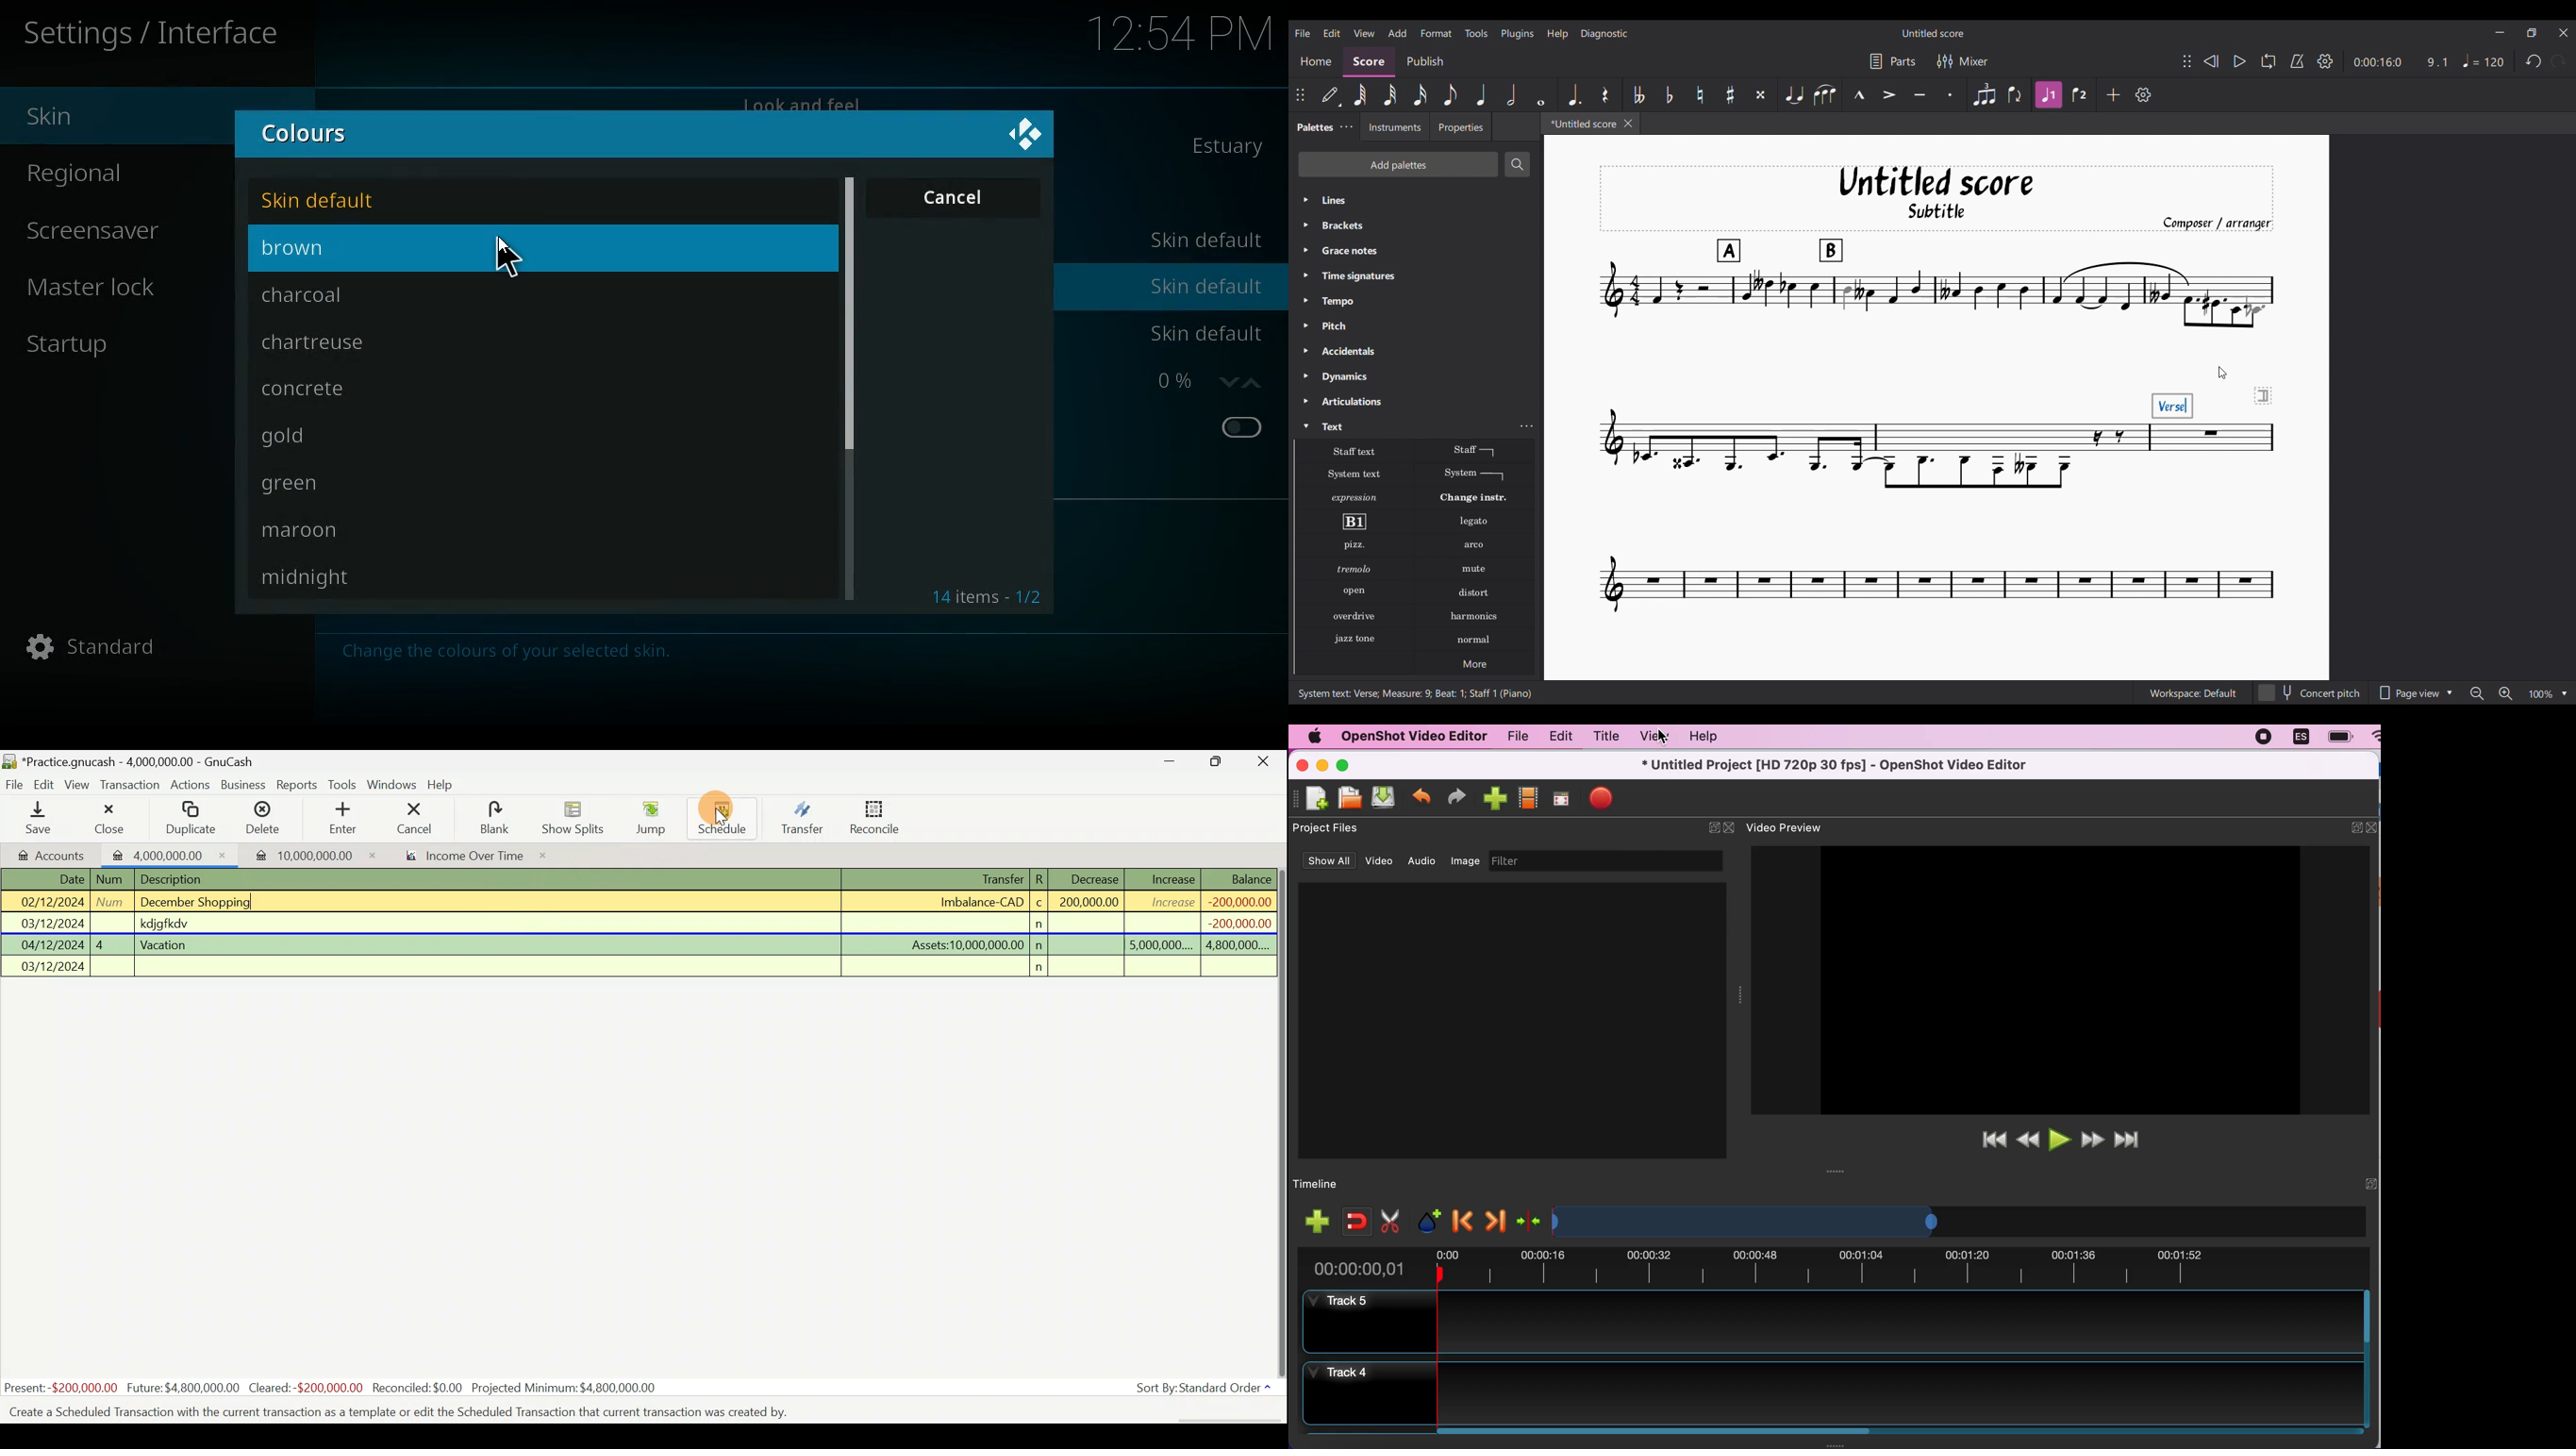 Image resolution: width=2576 pixels, height=1456 pixels. I want to click on Imported transaction 1, so click(170, 854).